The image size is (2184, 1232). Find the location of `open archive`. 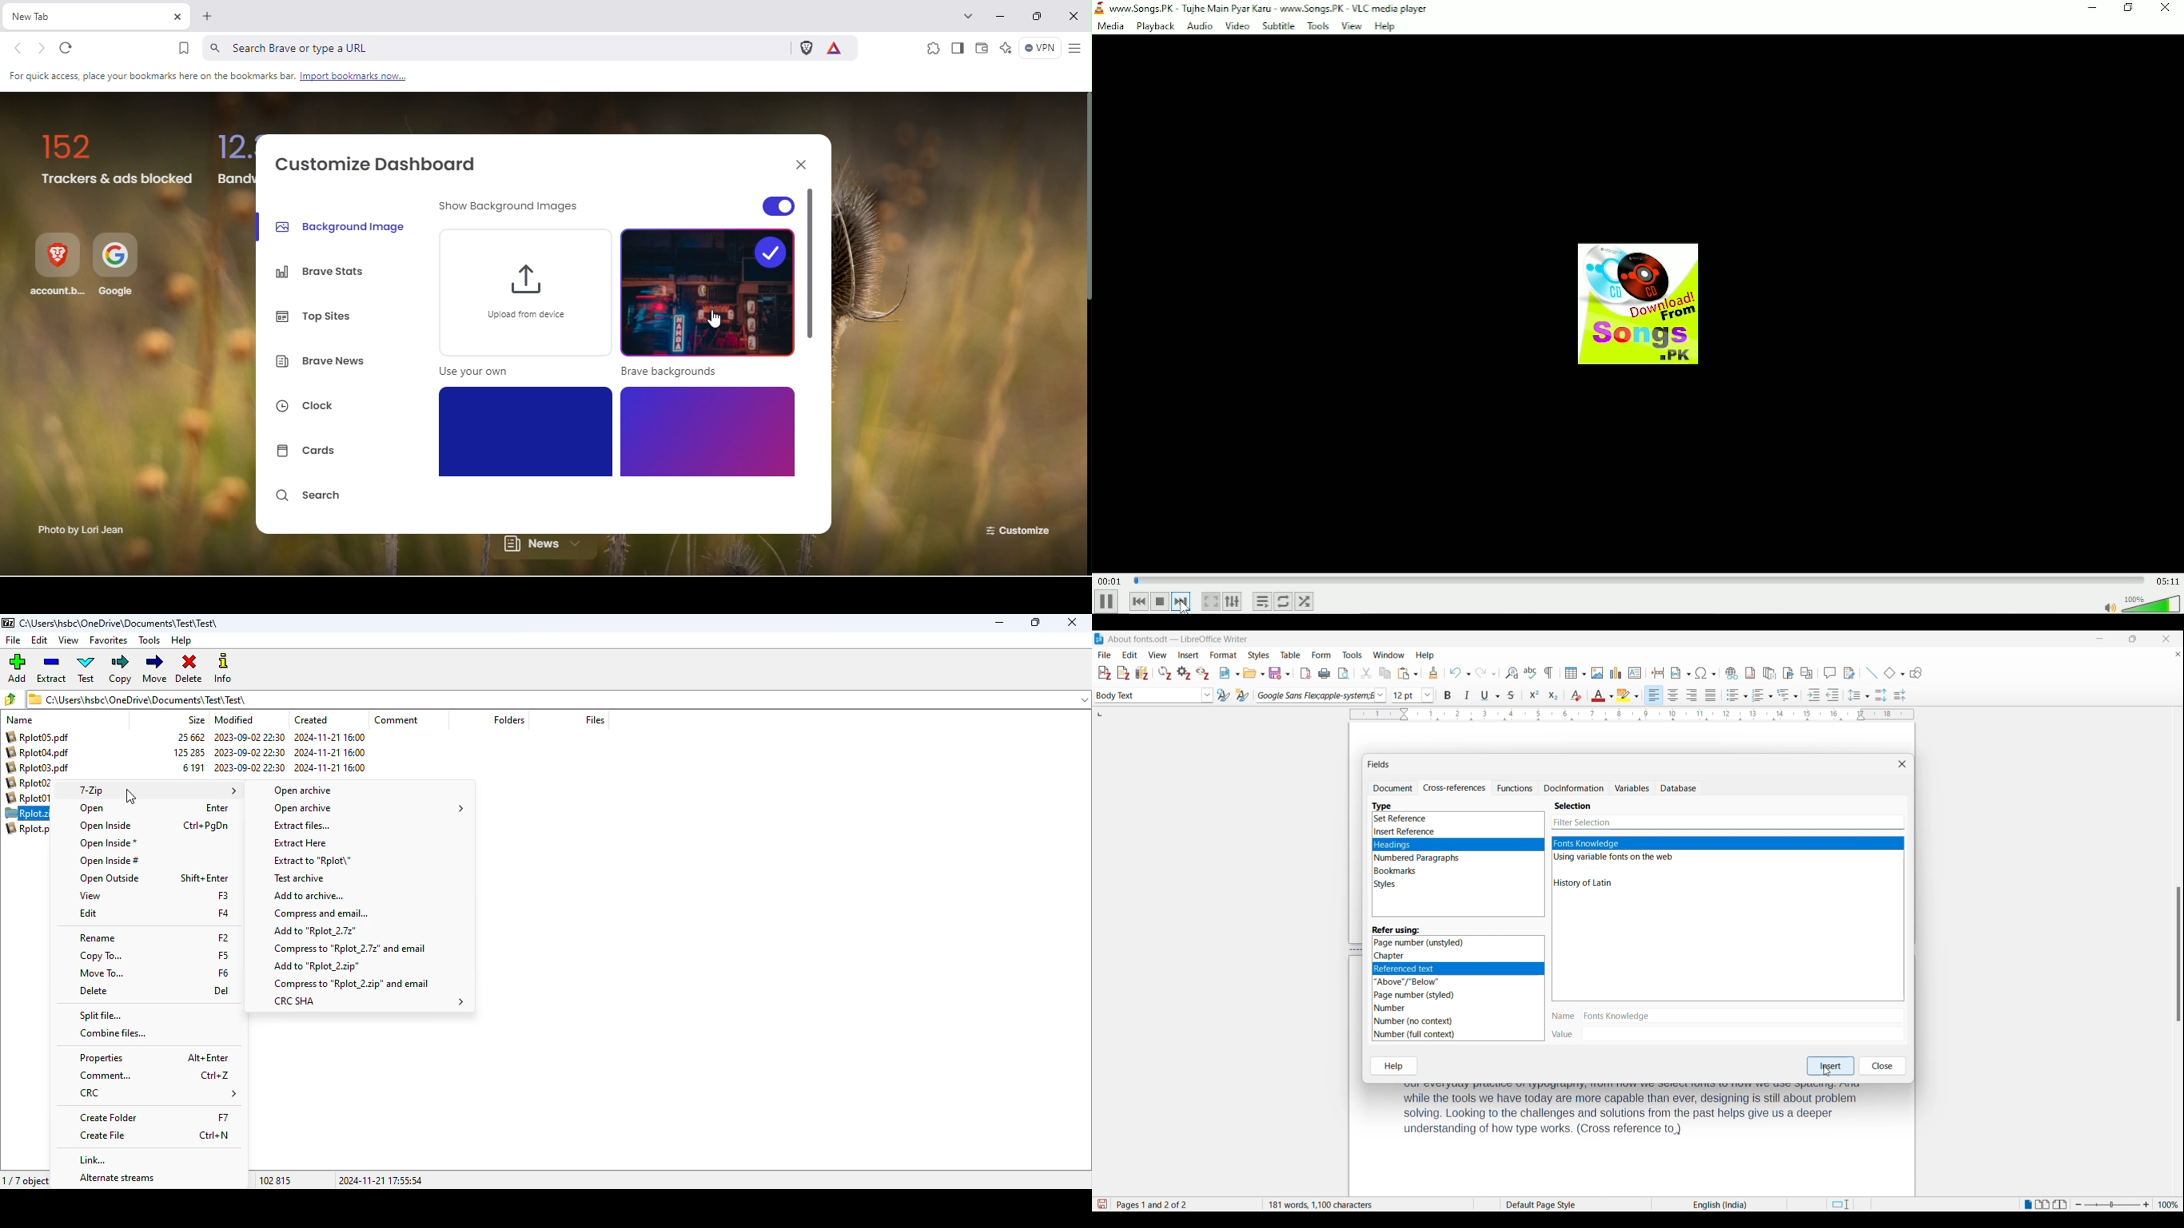

open archive is located at coordinates (303, 791).